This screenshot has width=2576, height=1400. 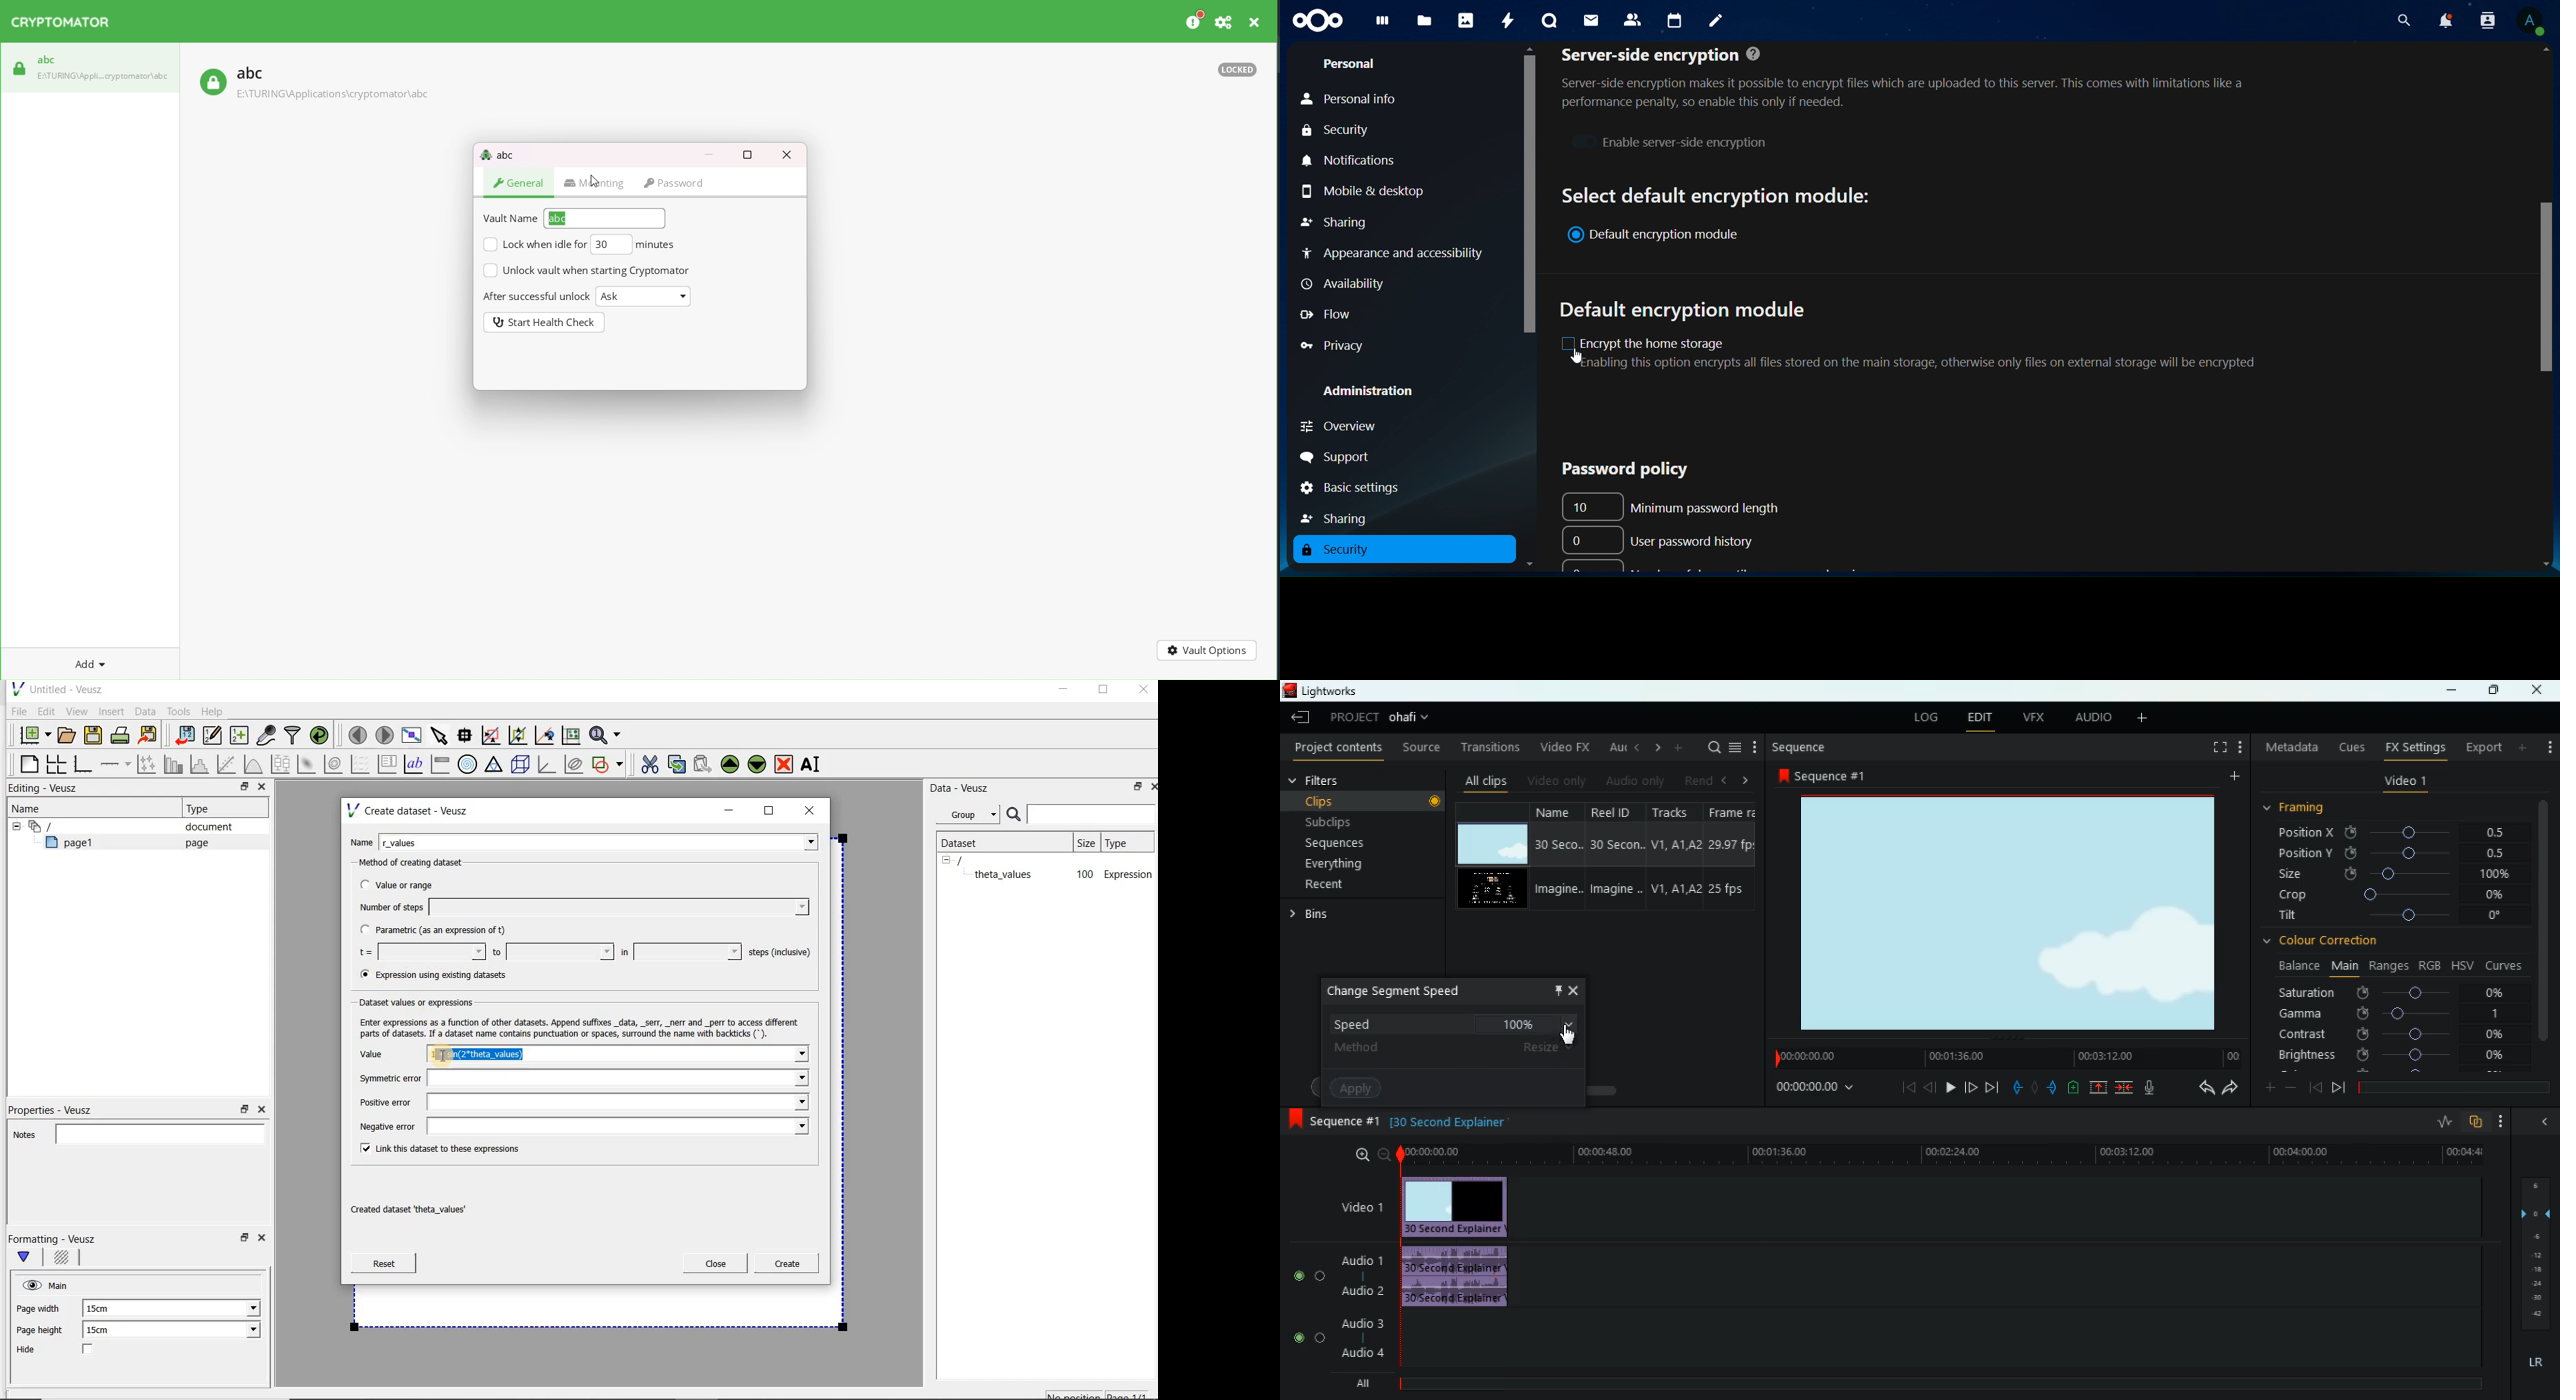 I want to click on security, so click(x=1337, y=133).